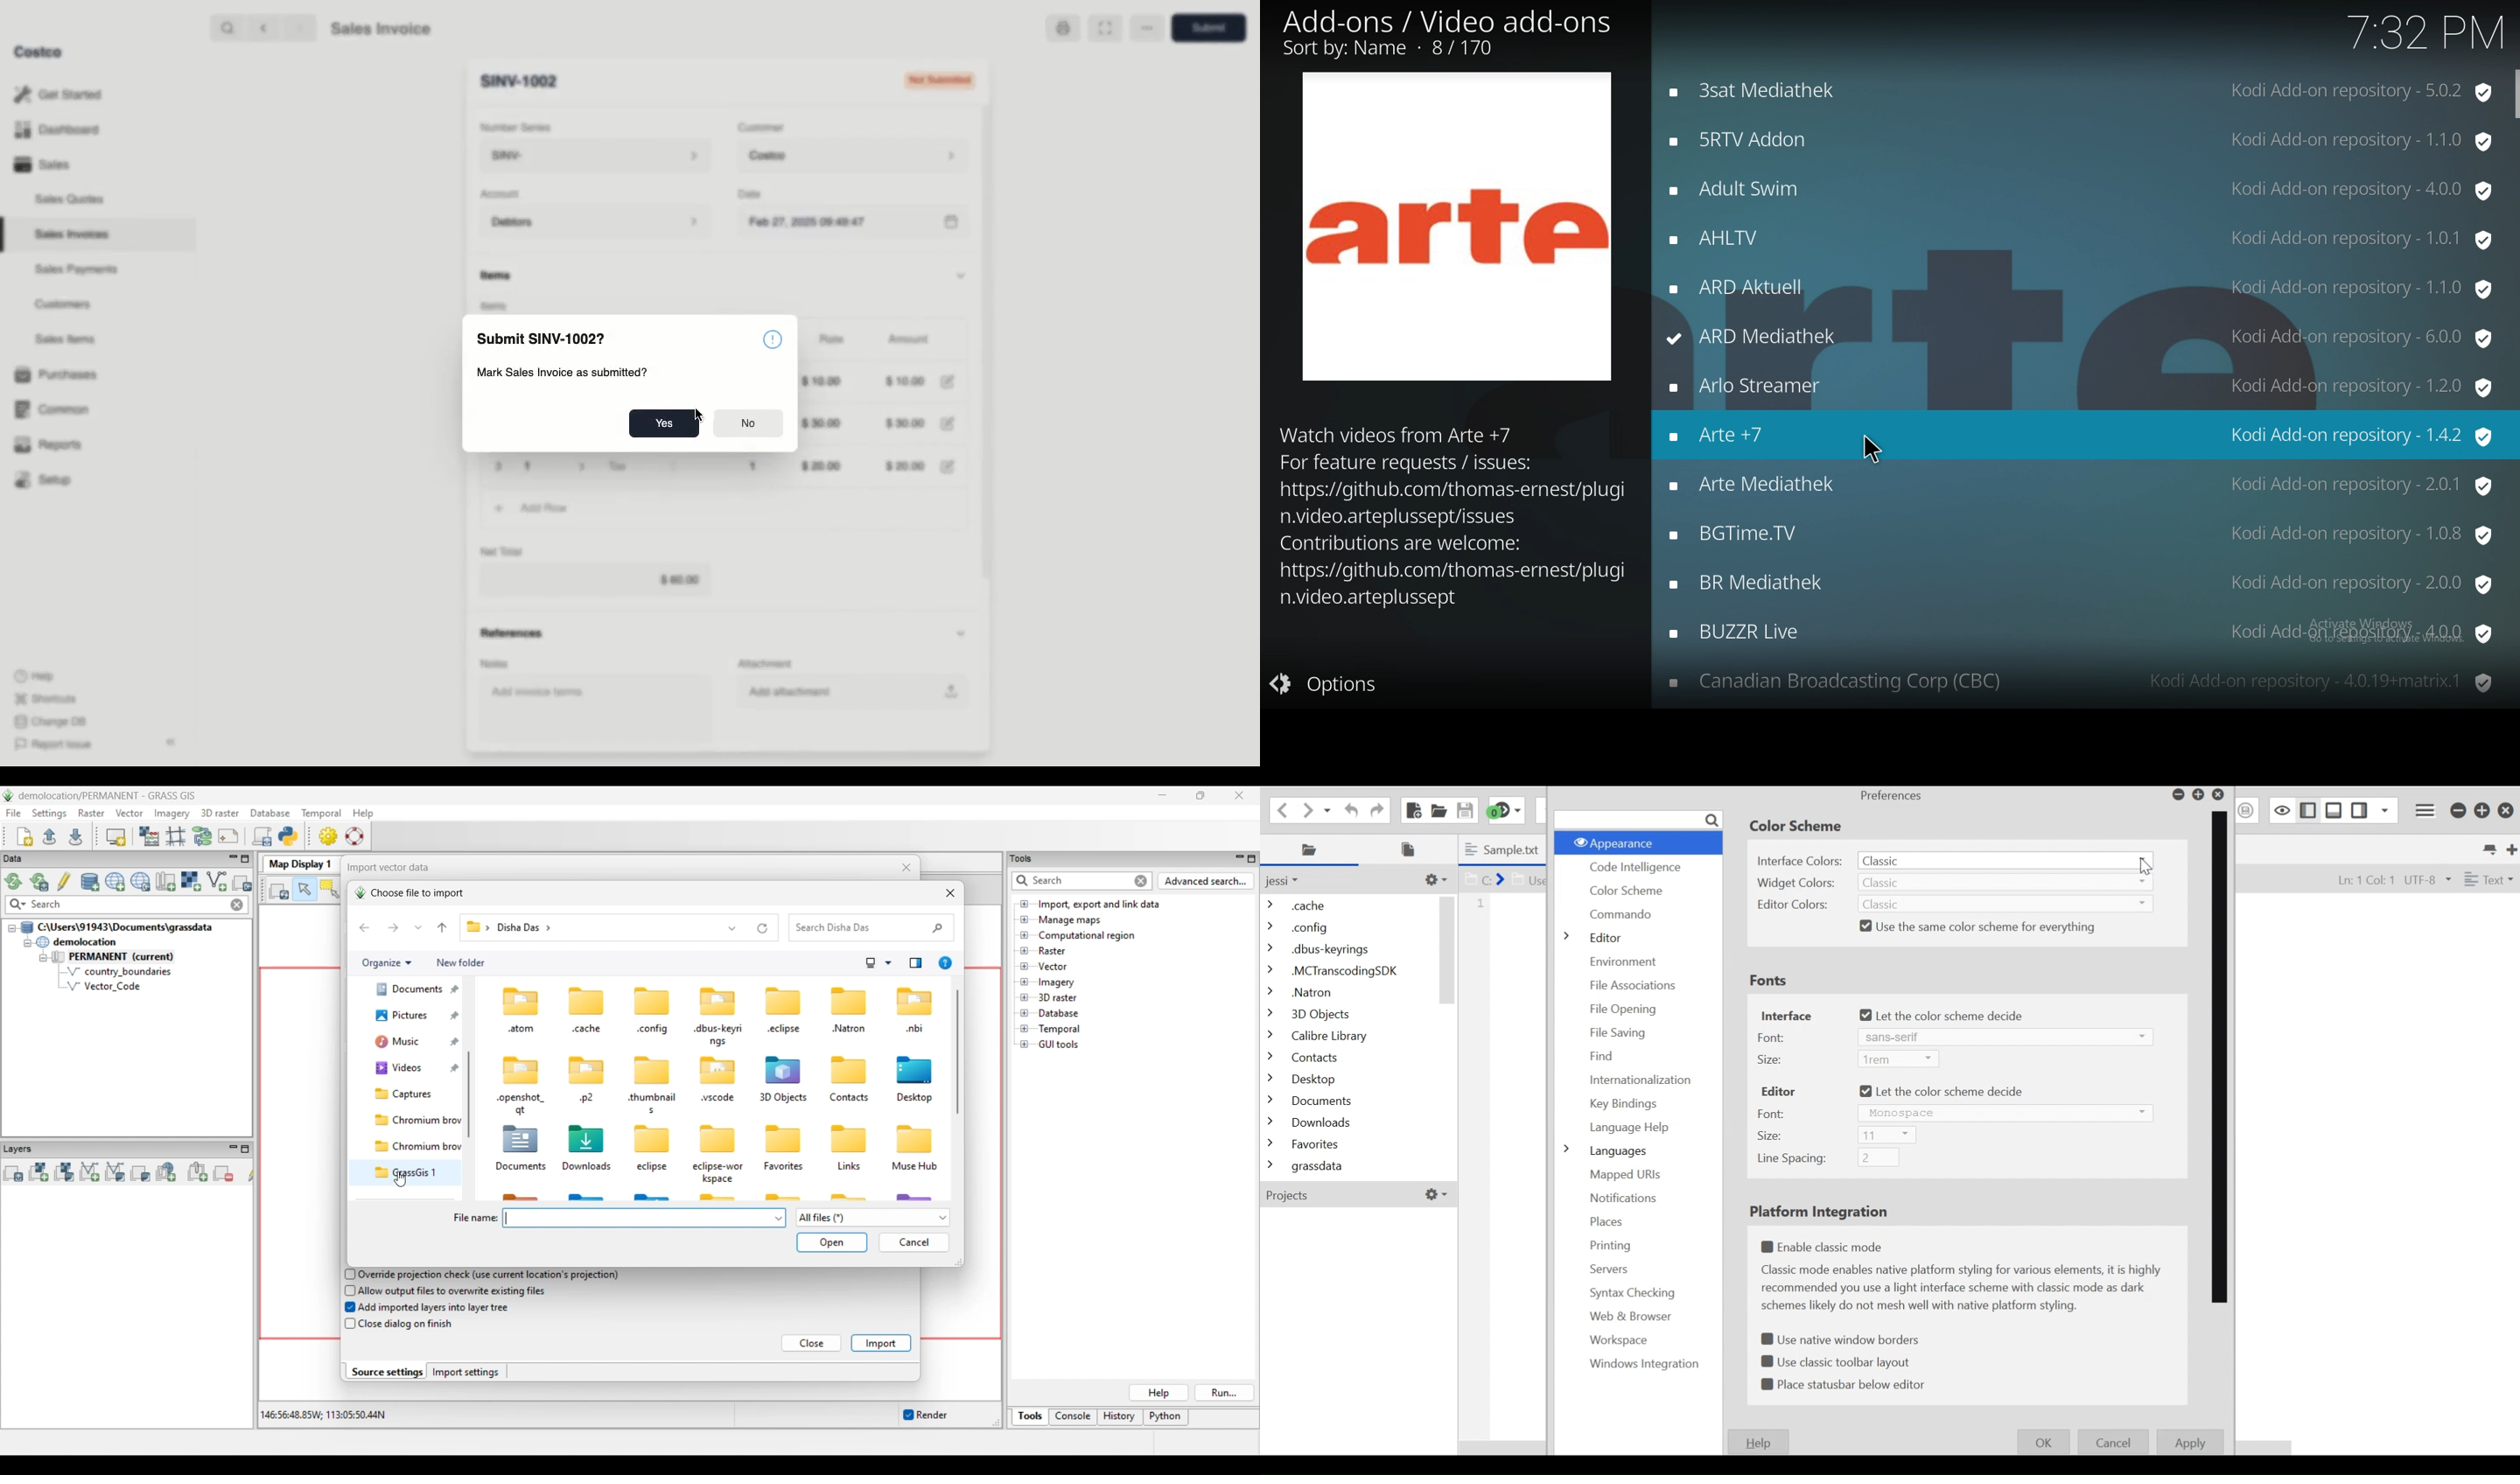 This screenshot has width=2520, height=1484. I want to click on add on, so click(2080, 634).